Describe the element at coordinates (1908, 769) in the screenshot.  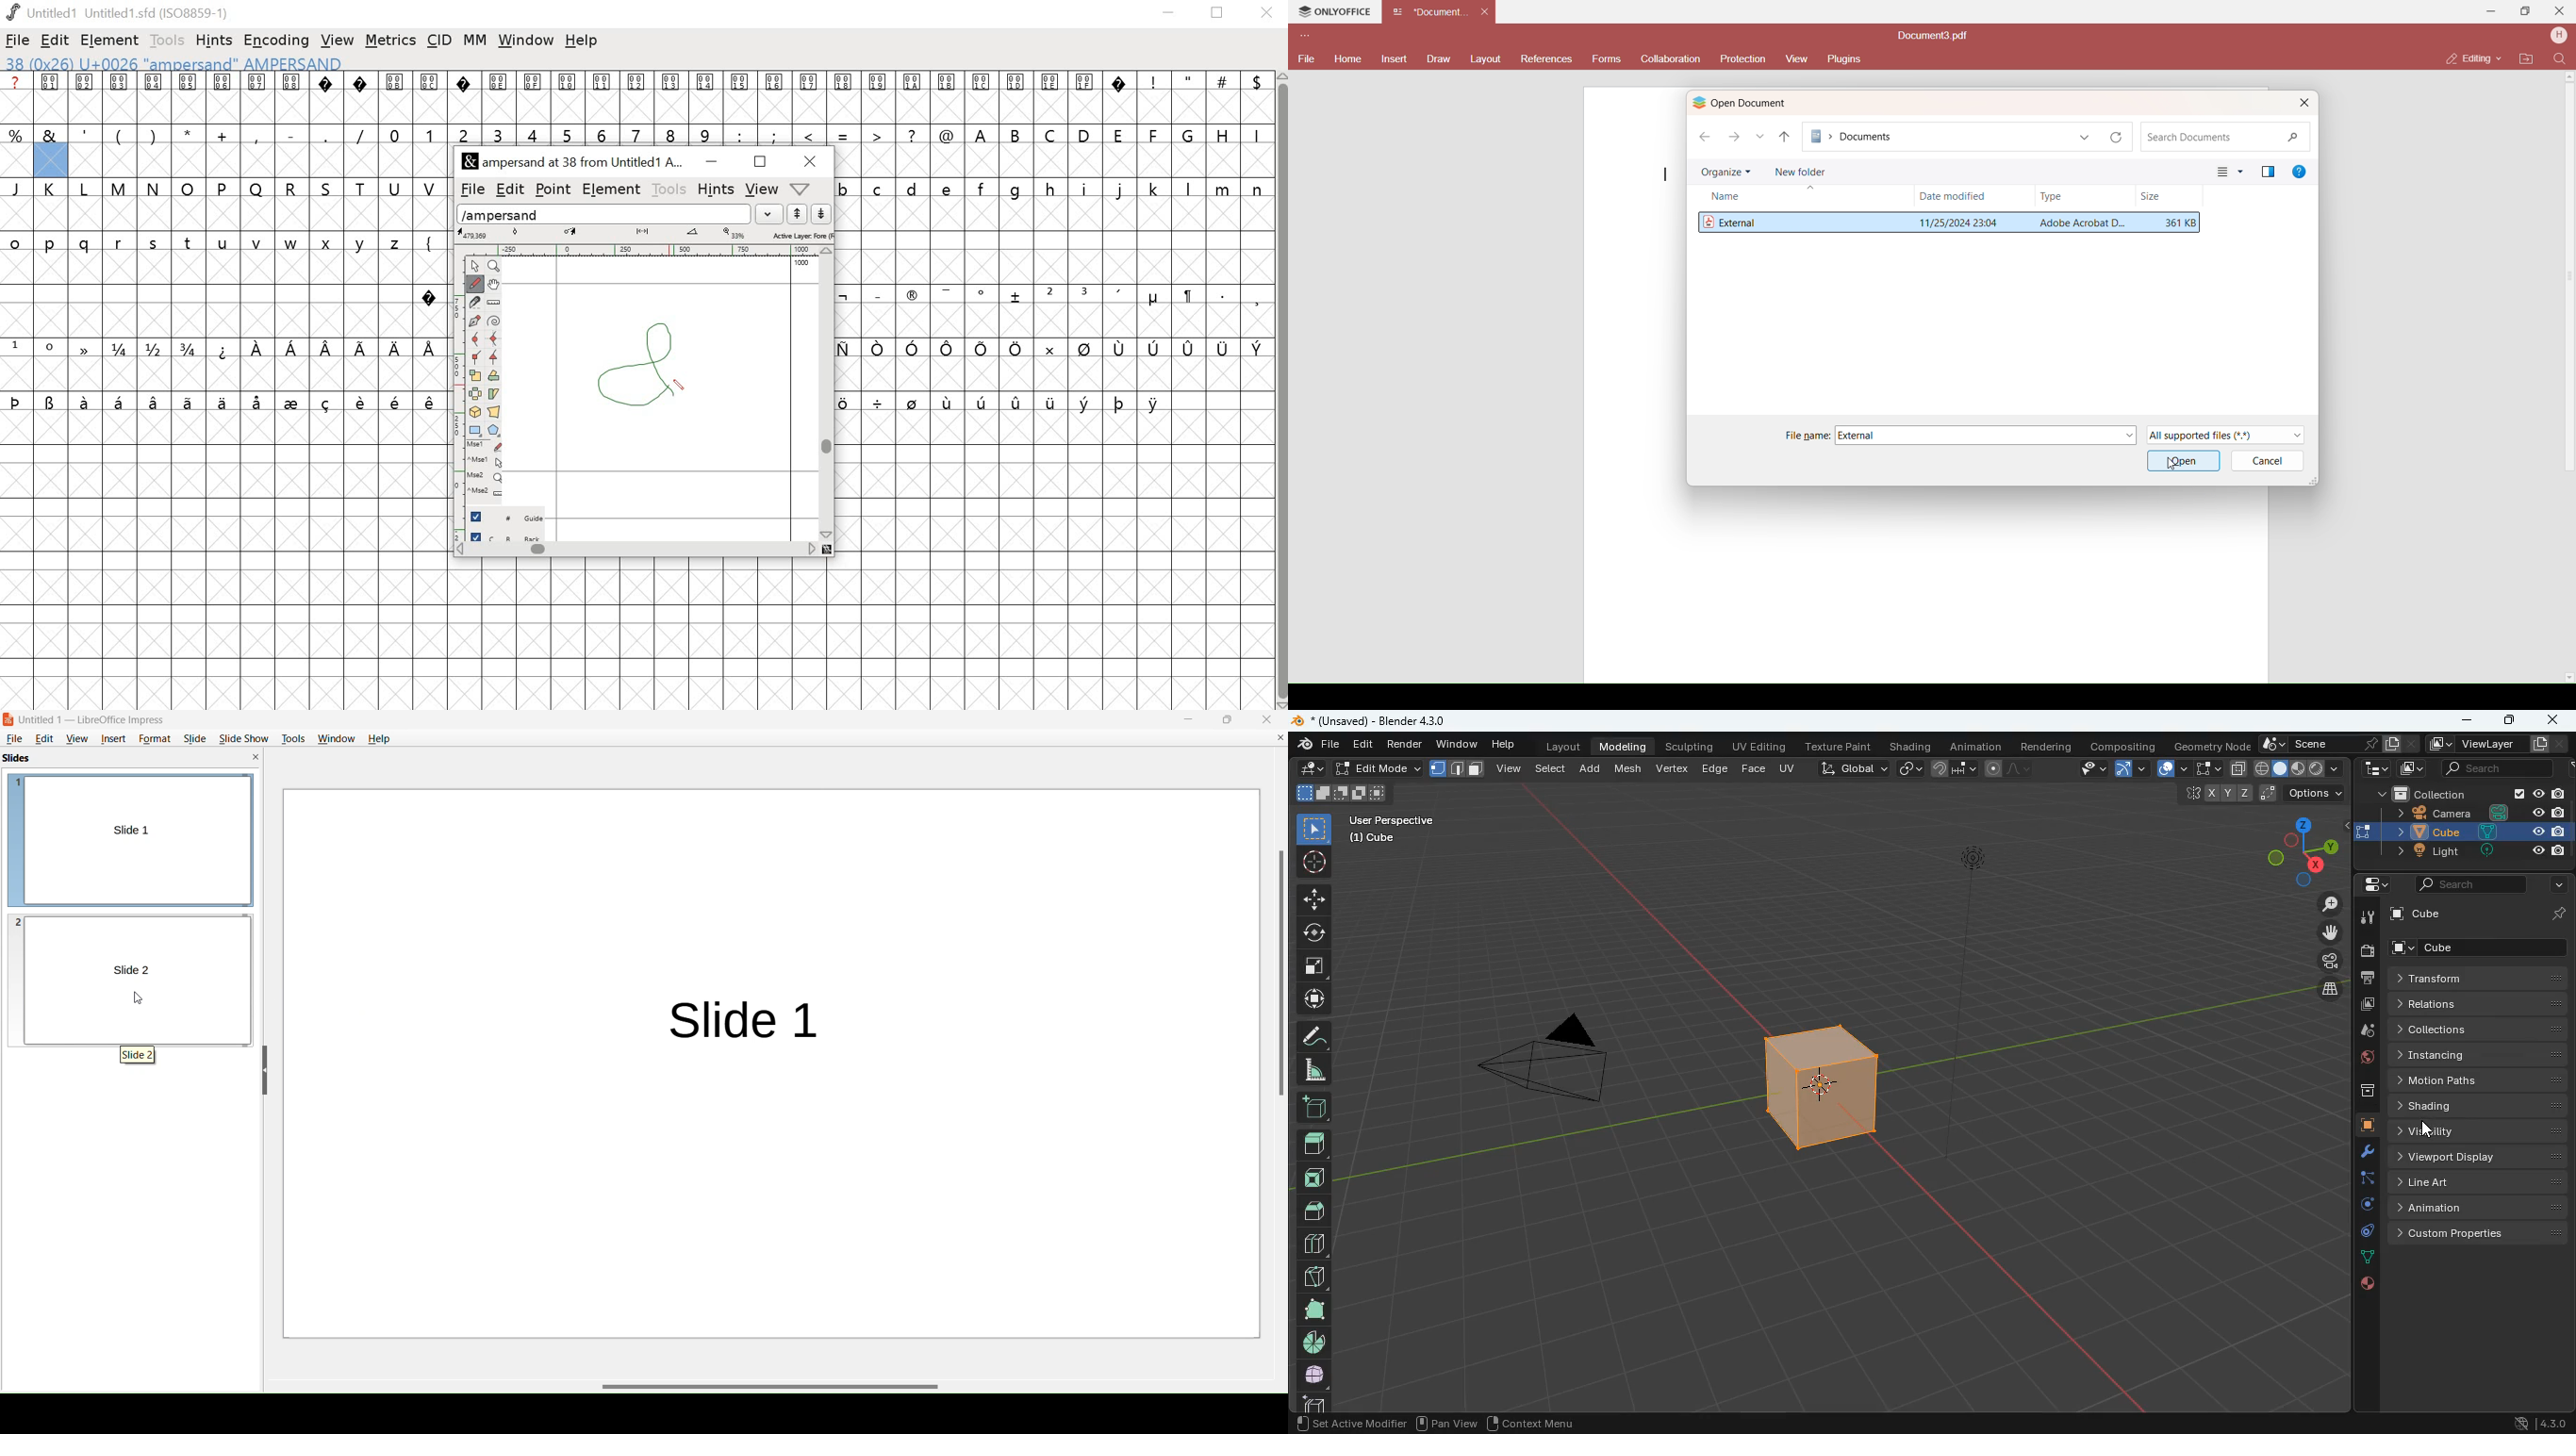
I see `link` at that location.